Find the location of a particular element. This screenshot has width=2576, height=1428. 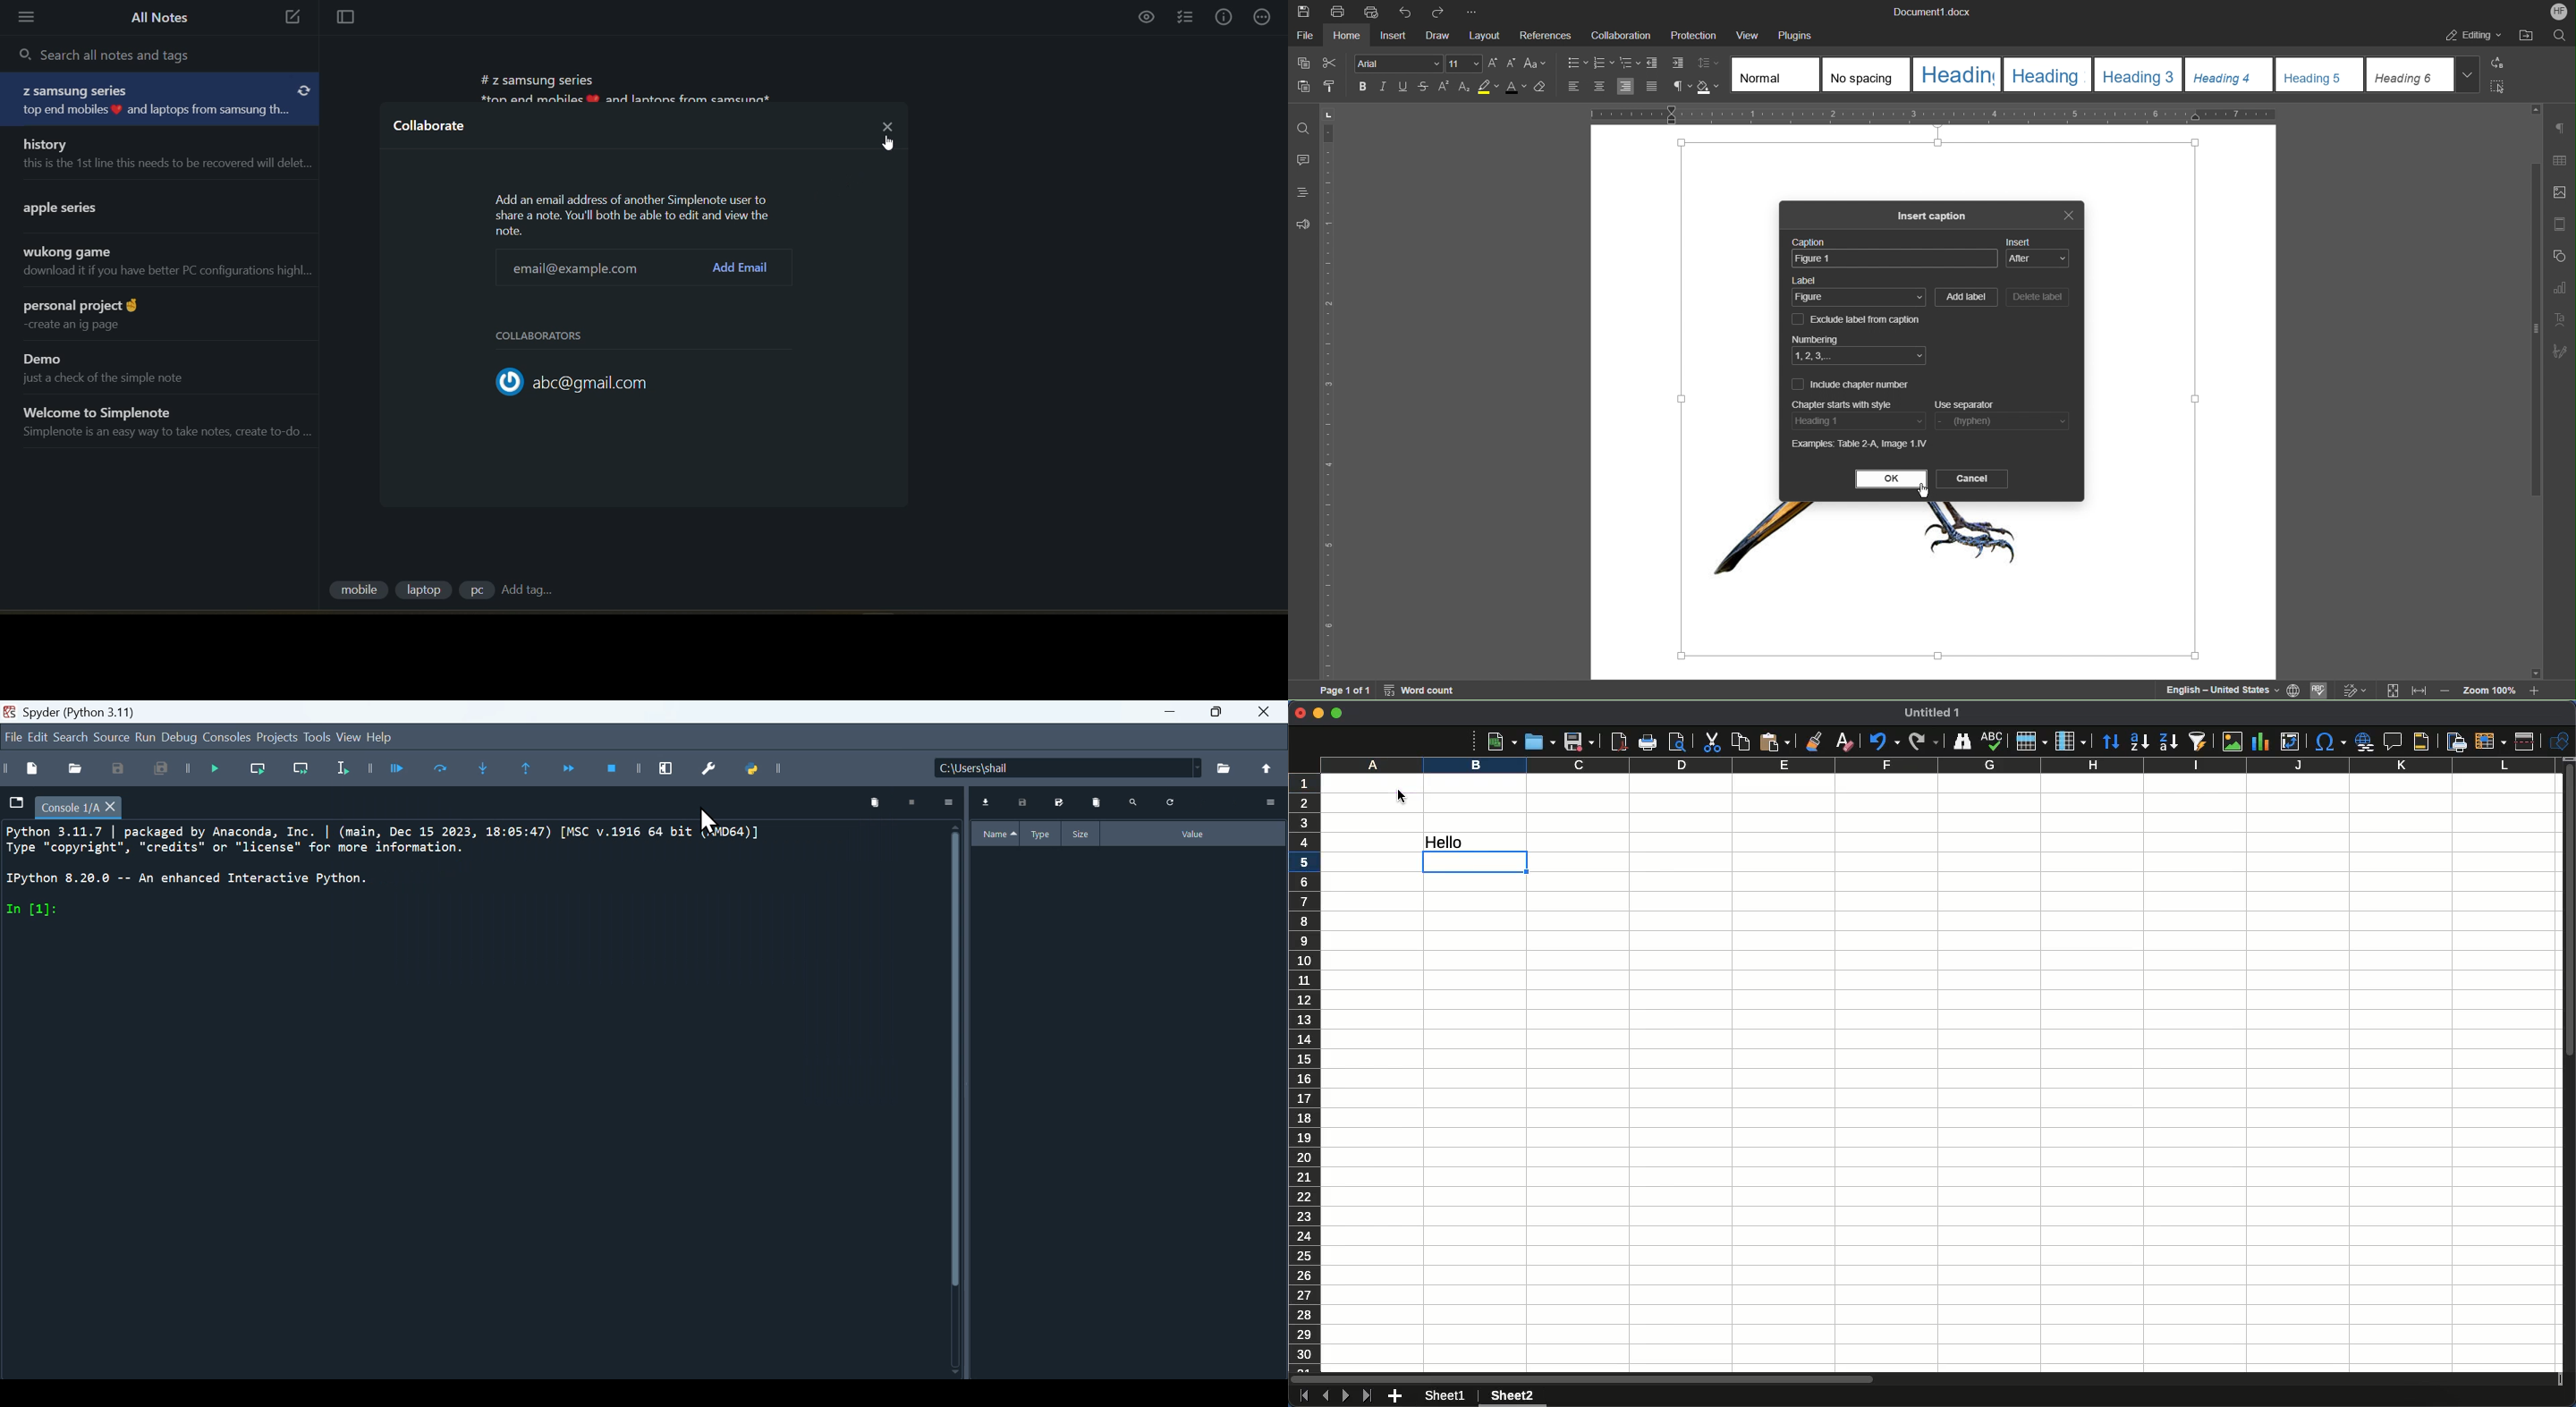

Sort is located at coordinates (2112, 743).